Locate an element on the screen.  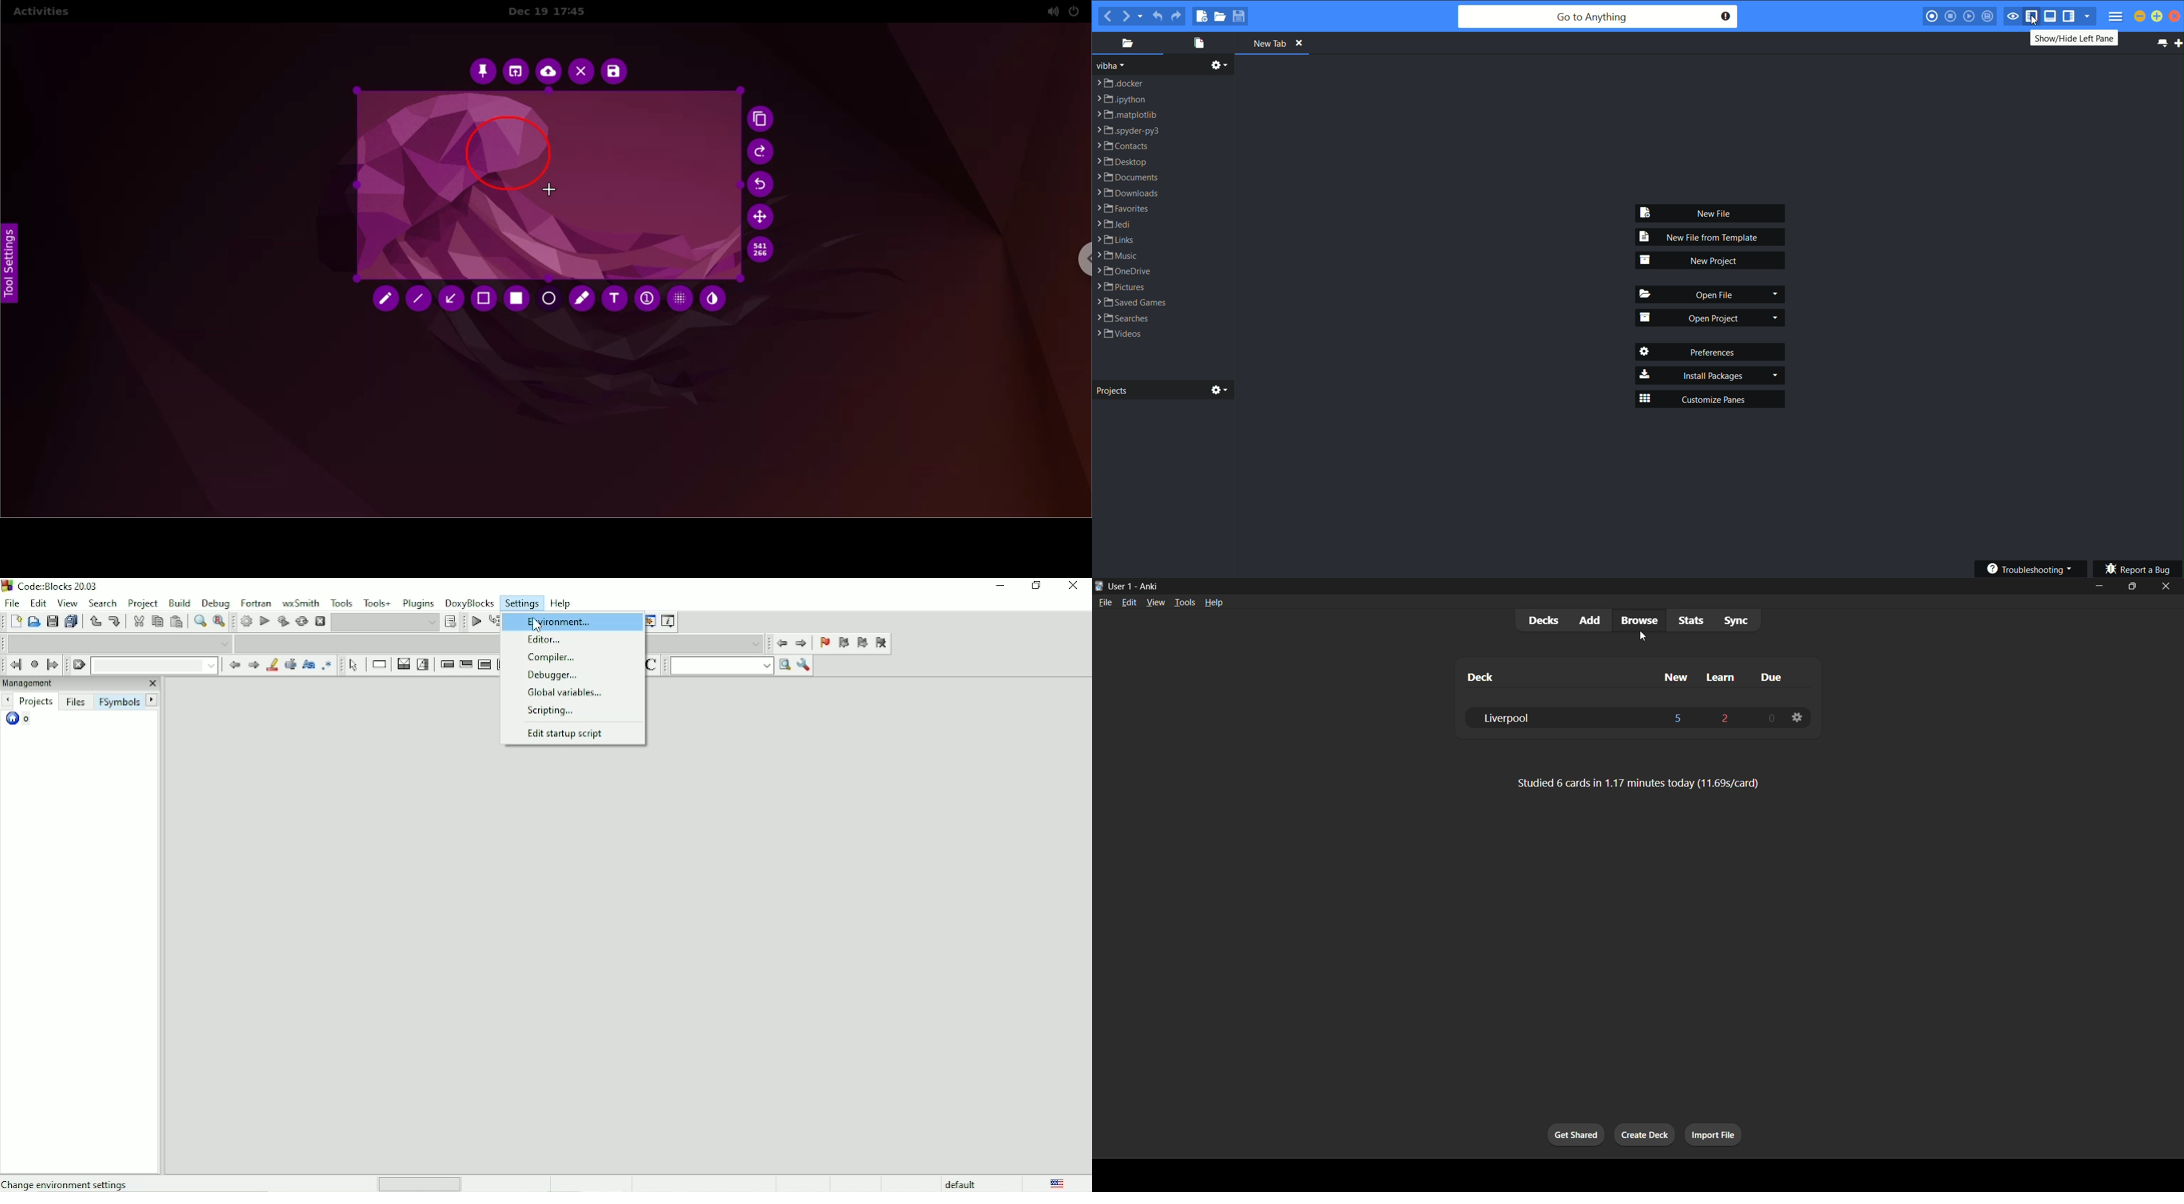
FSymbols is located at coordinates (119, 702).